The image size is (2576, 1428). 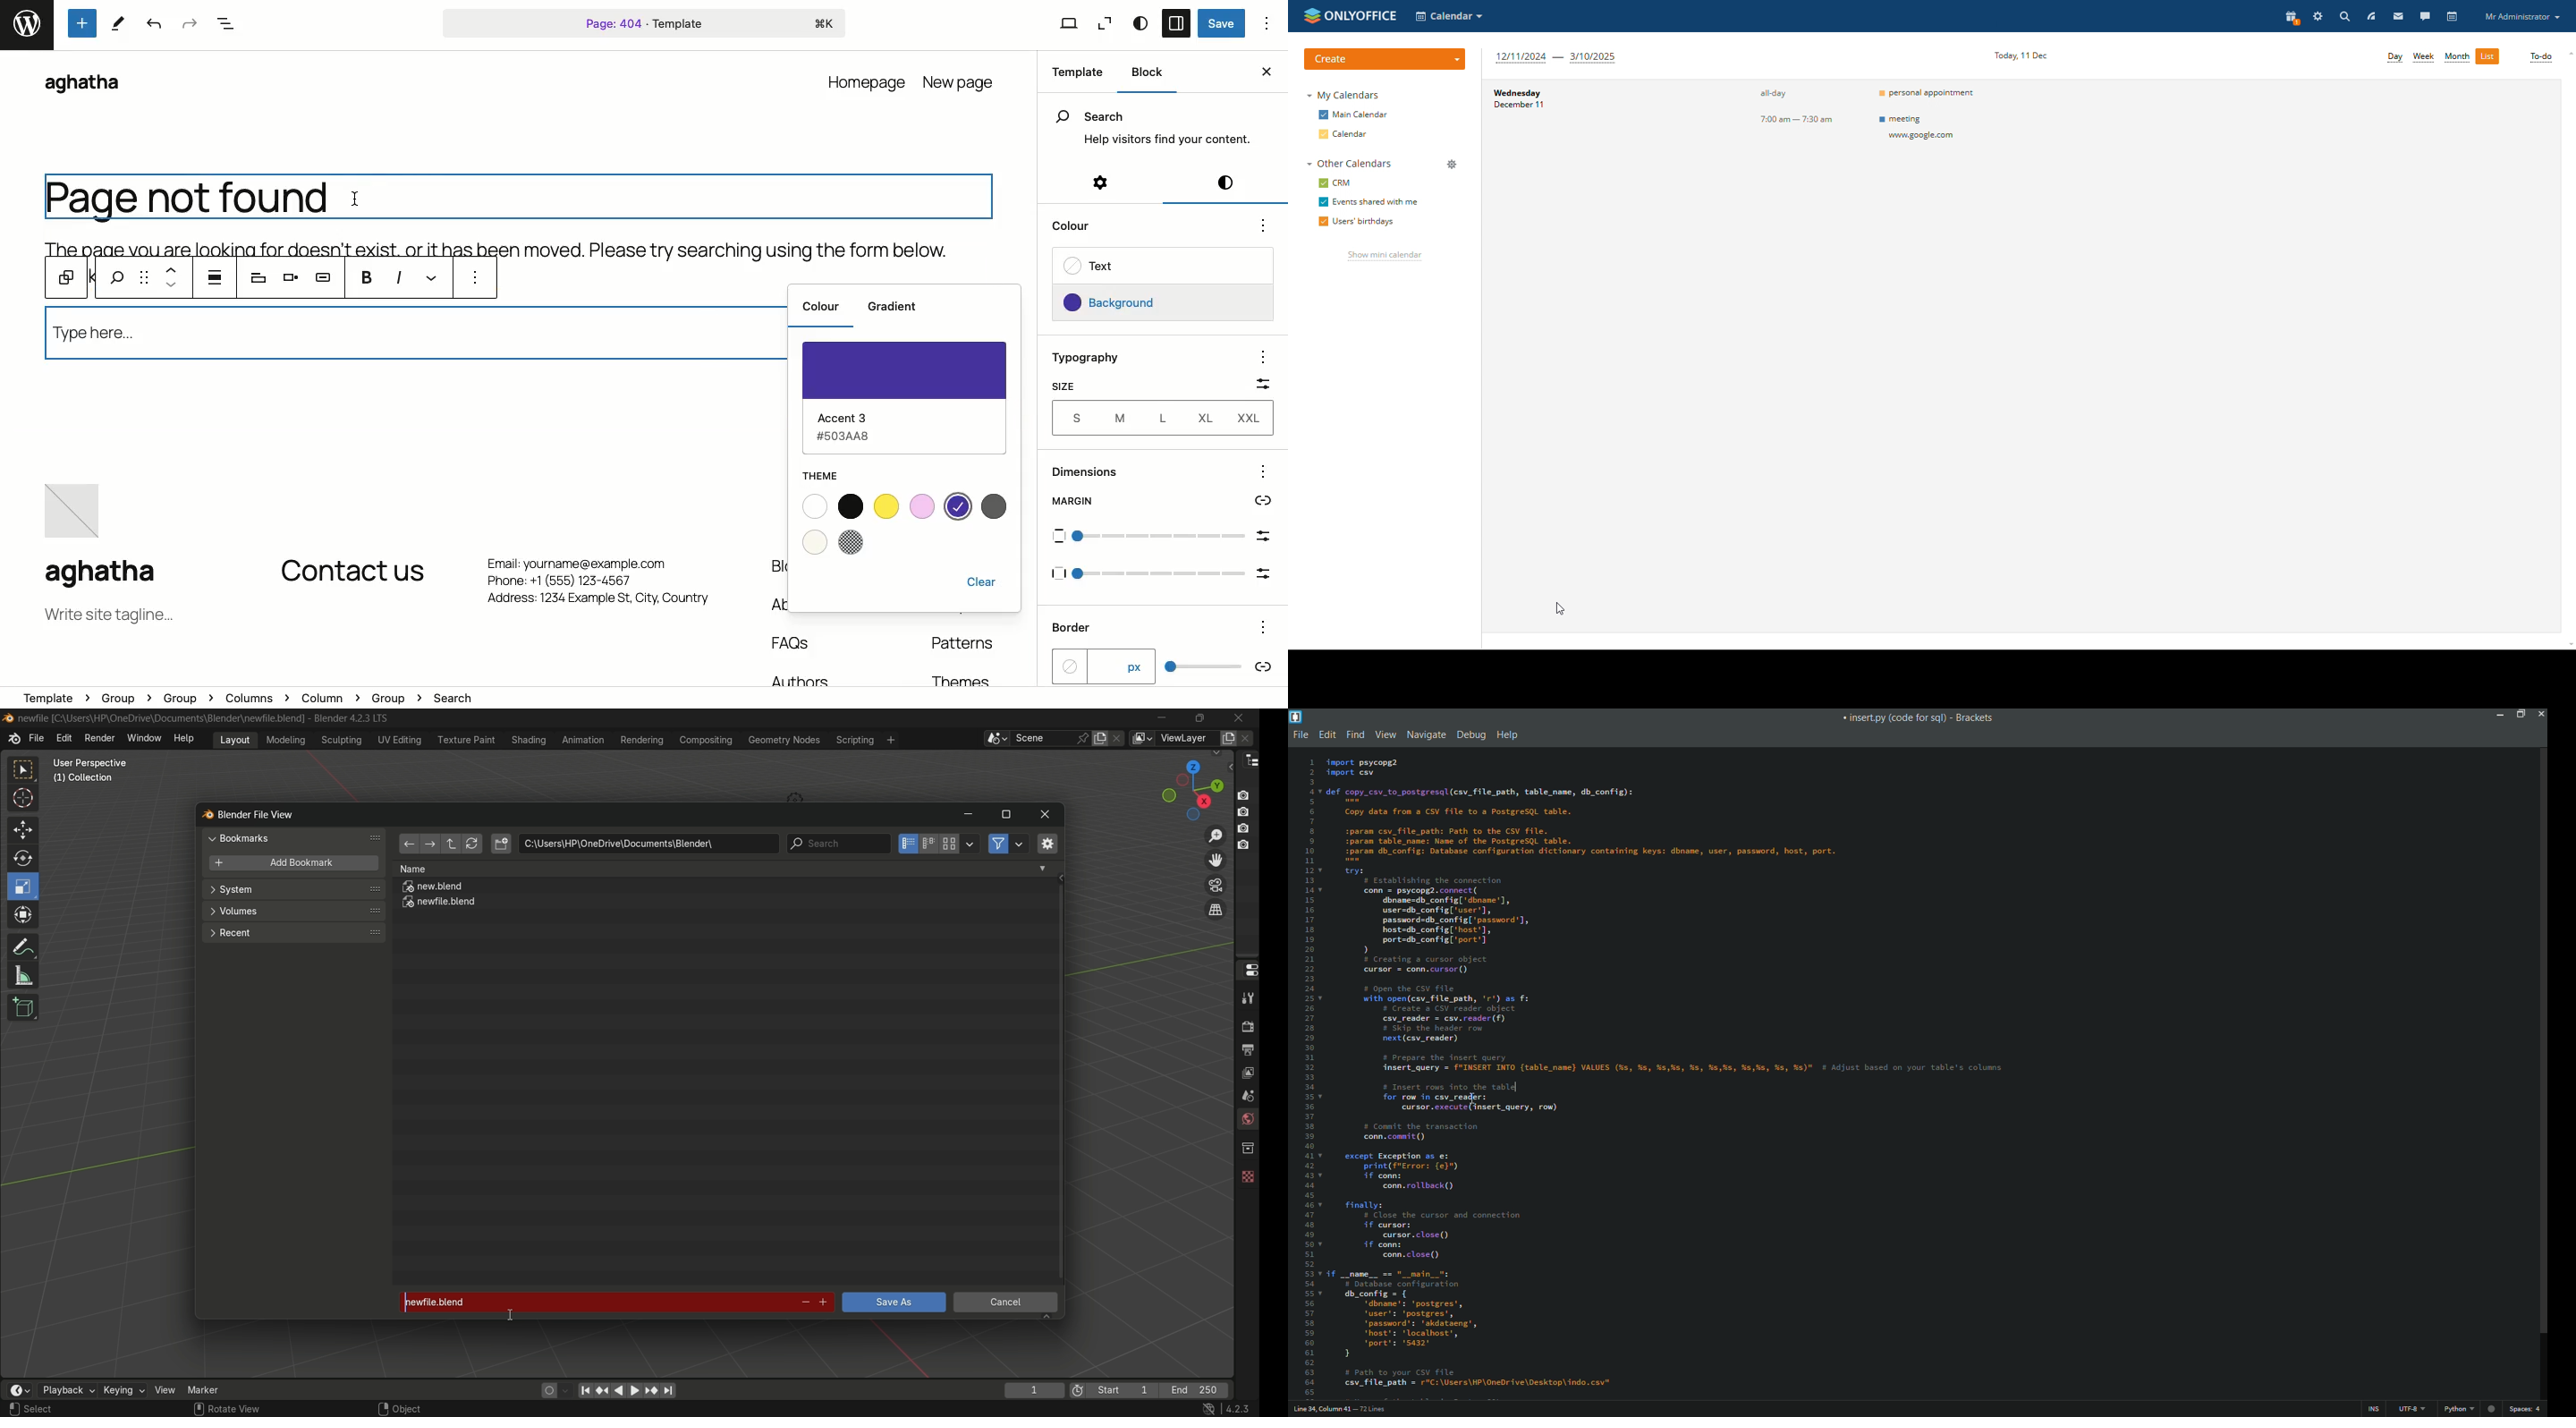 What do you see at coordinates (1354, 115) in the screenshot?
I see `main calendar` at bounding box center [1354, 115].